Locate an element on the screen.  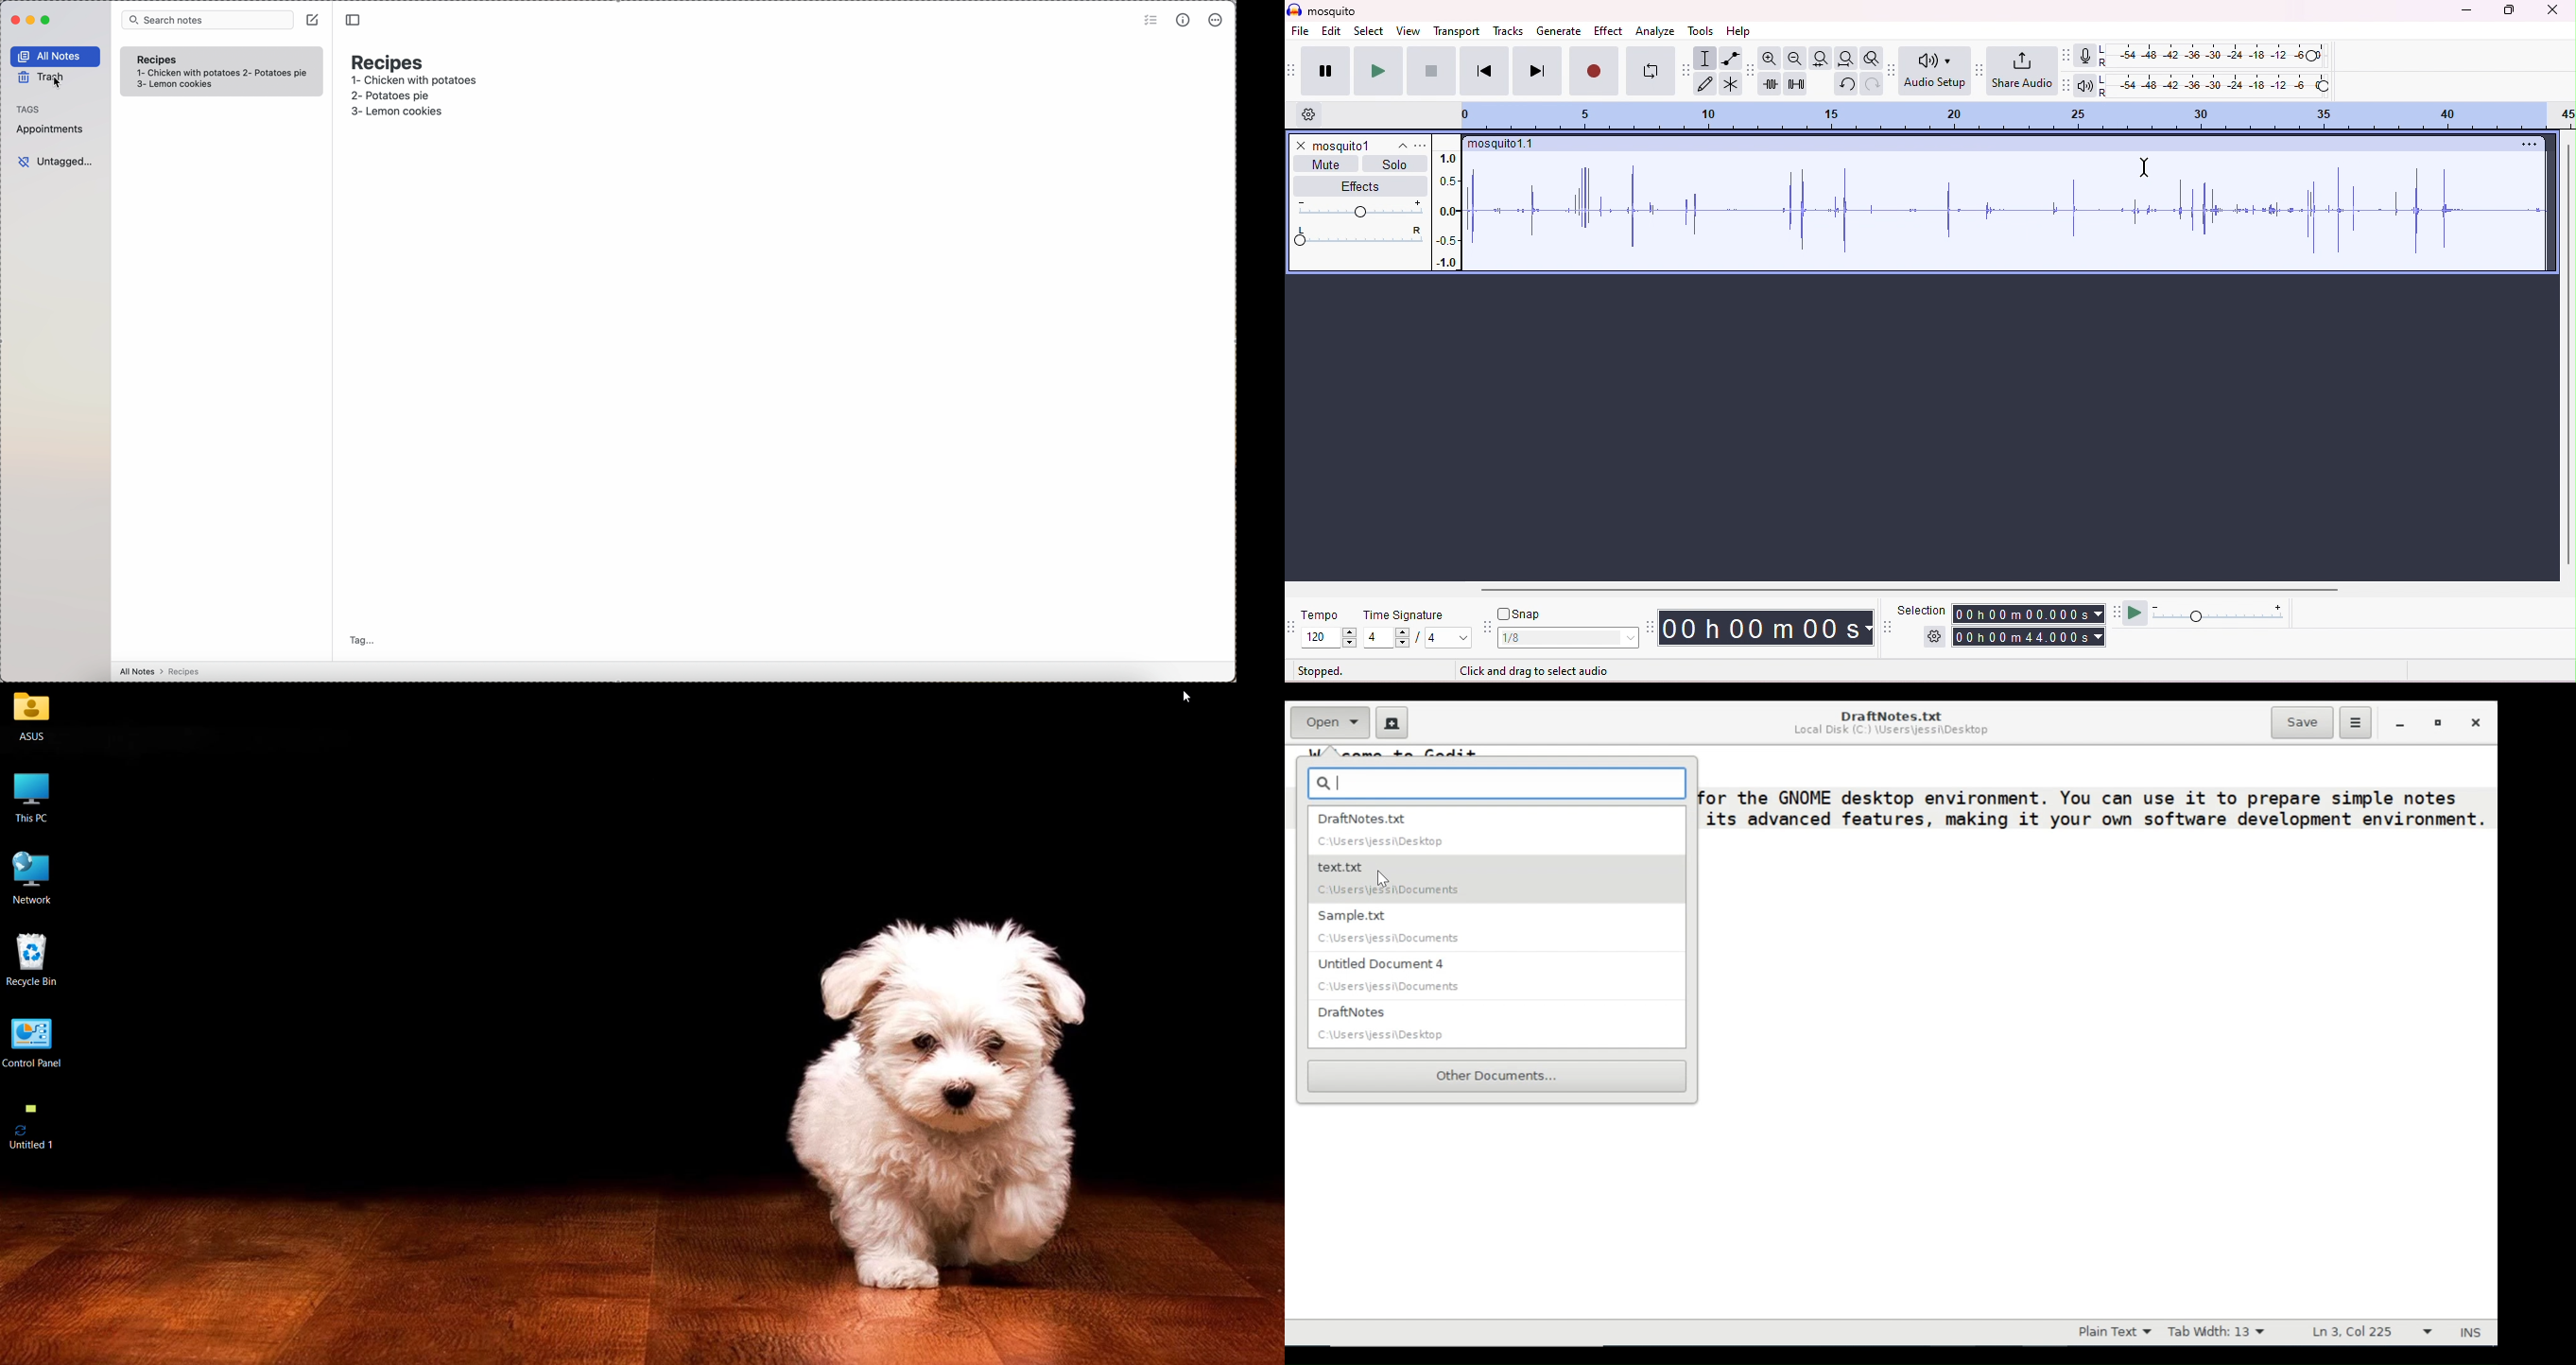
tags is located at coordinates (32, 109).